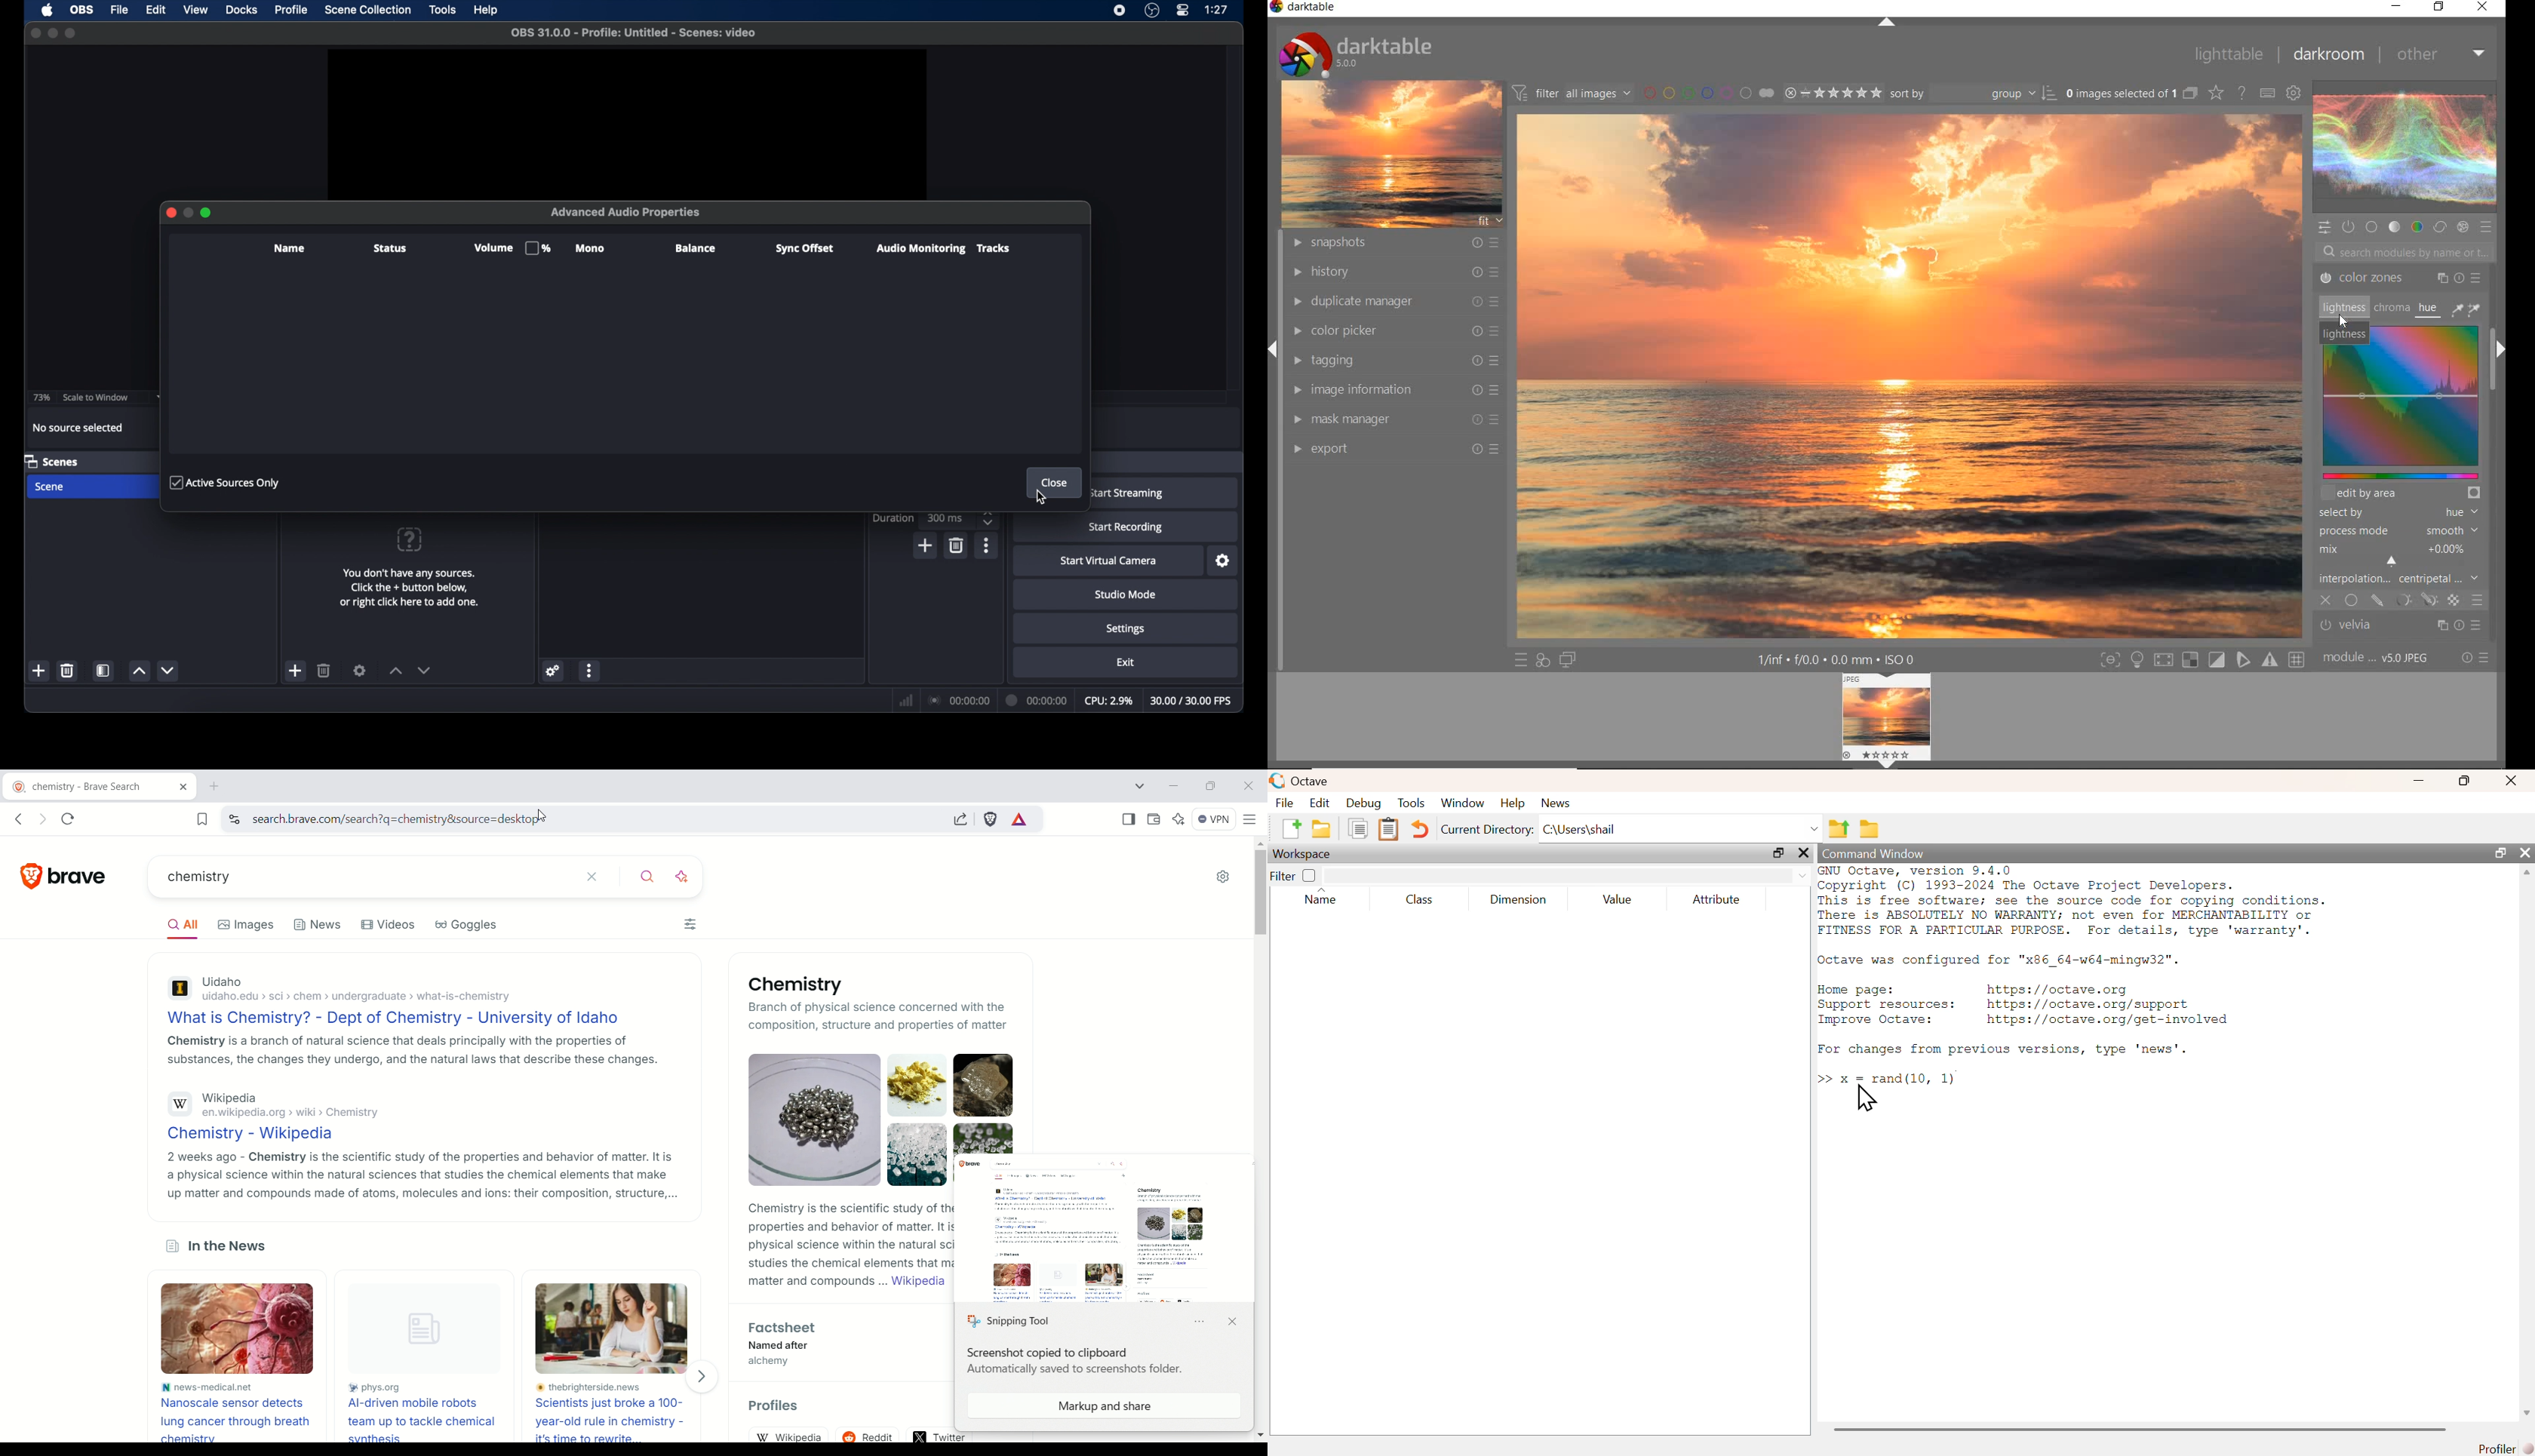  I want to click on name, so click(290, 248).